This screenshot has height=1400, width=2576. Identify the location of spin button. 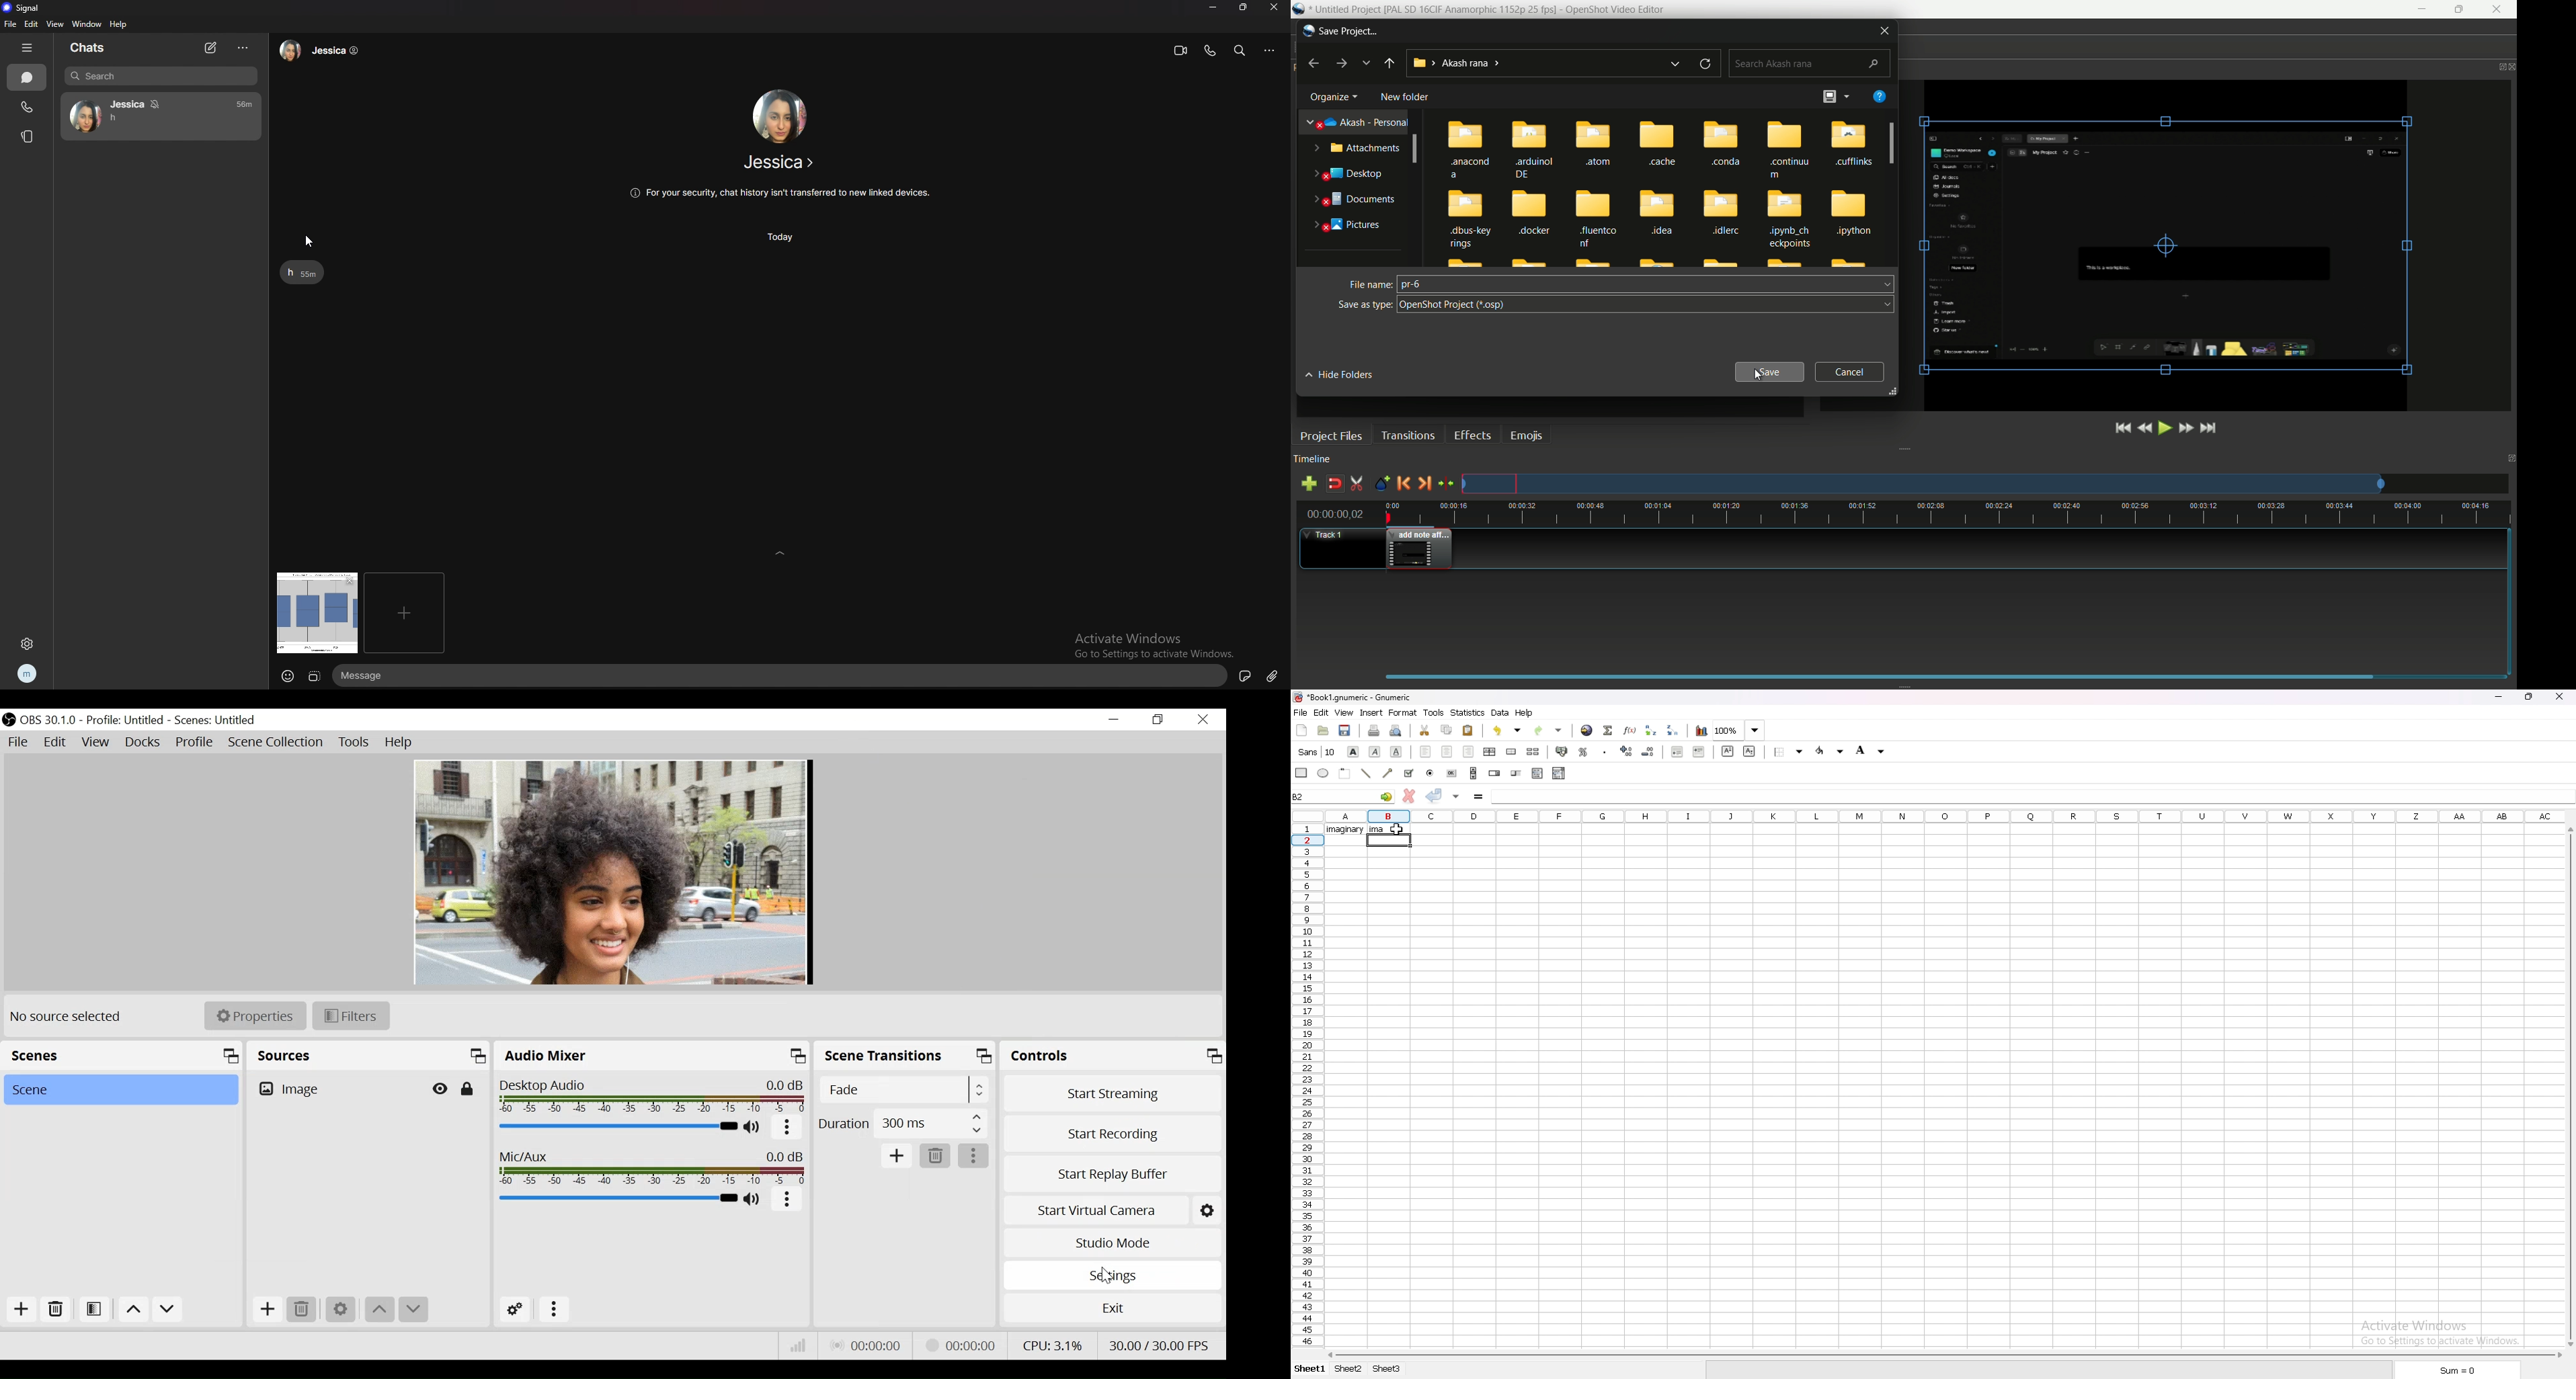
(1495, 773).